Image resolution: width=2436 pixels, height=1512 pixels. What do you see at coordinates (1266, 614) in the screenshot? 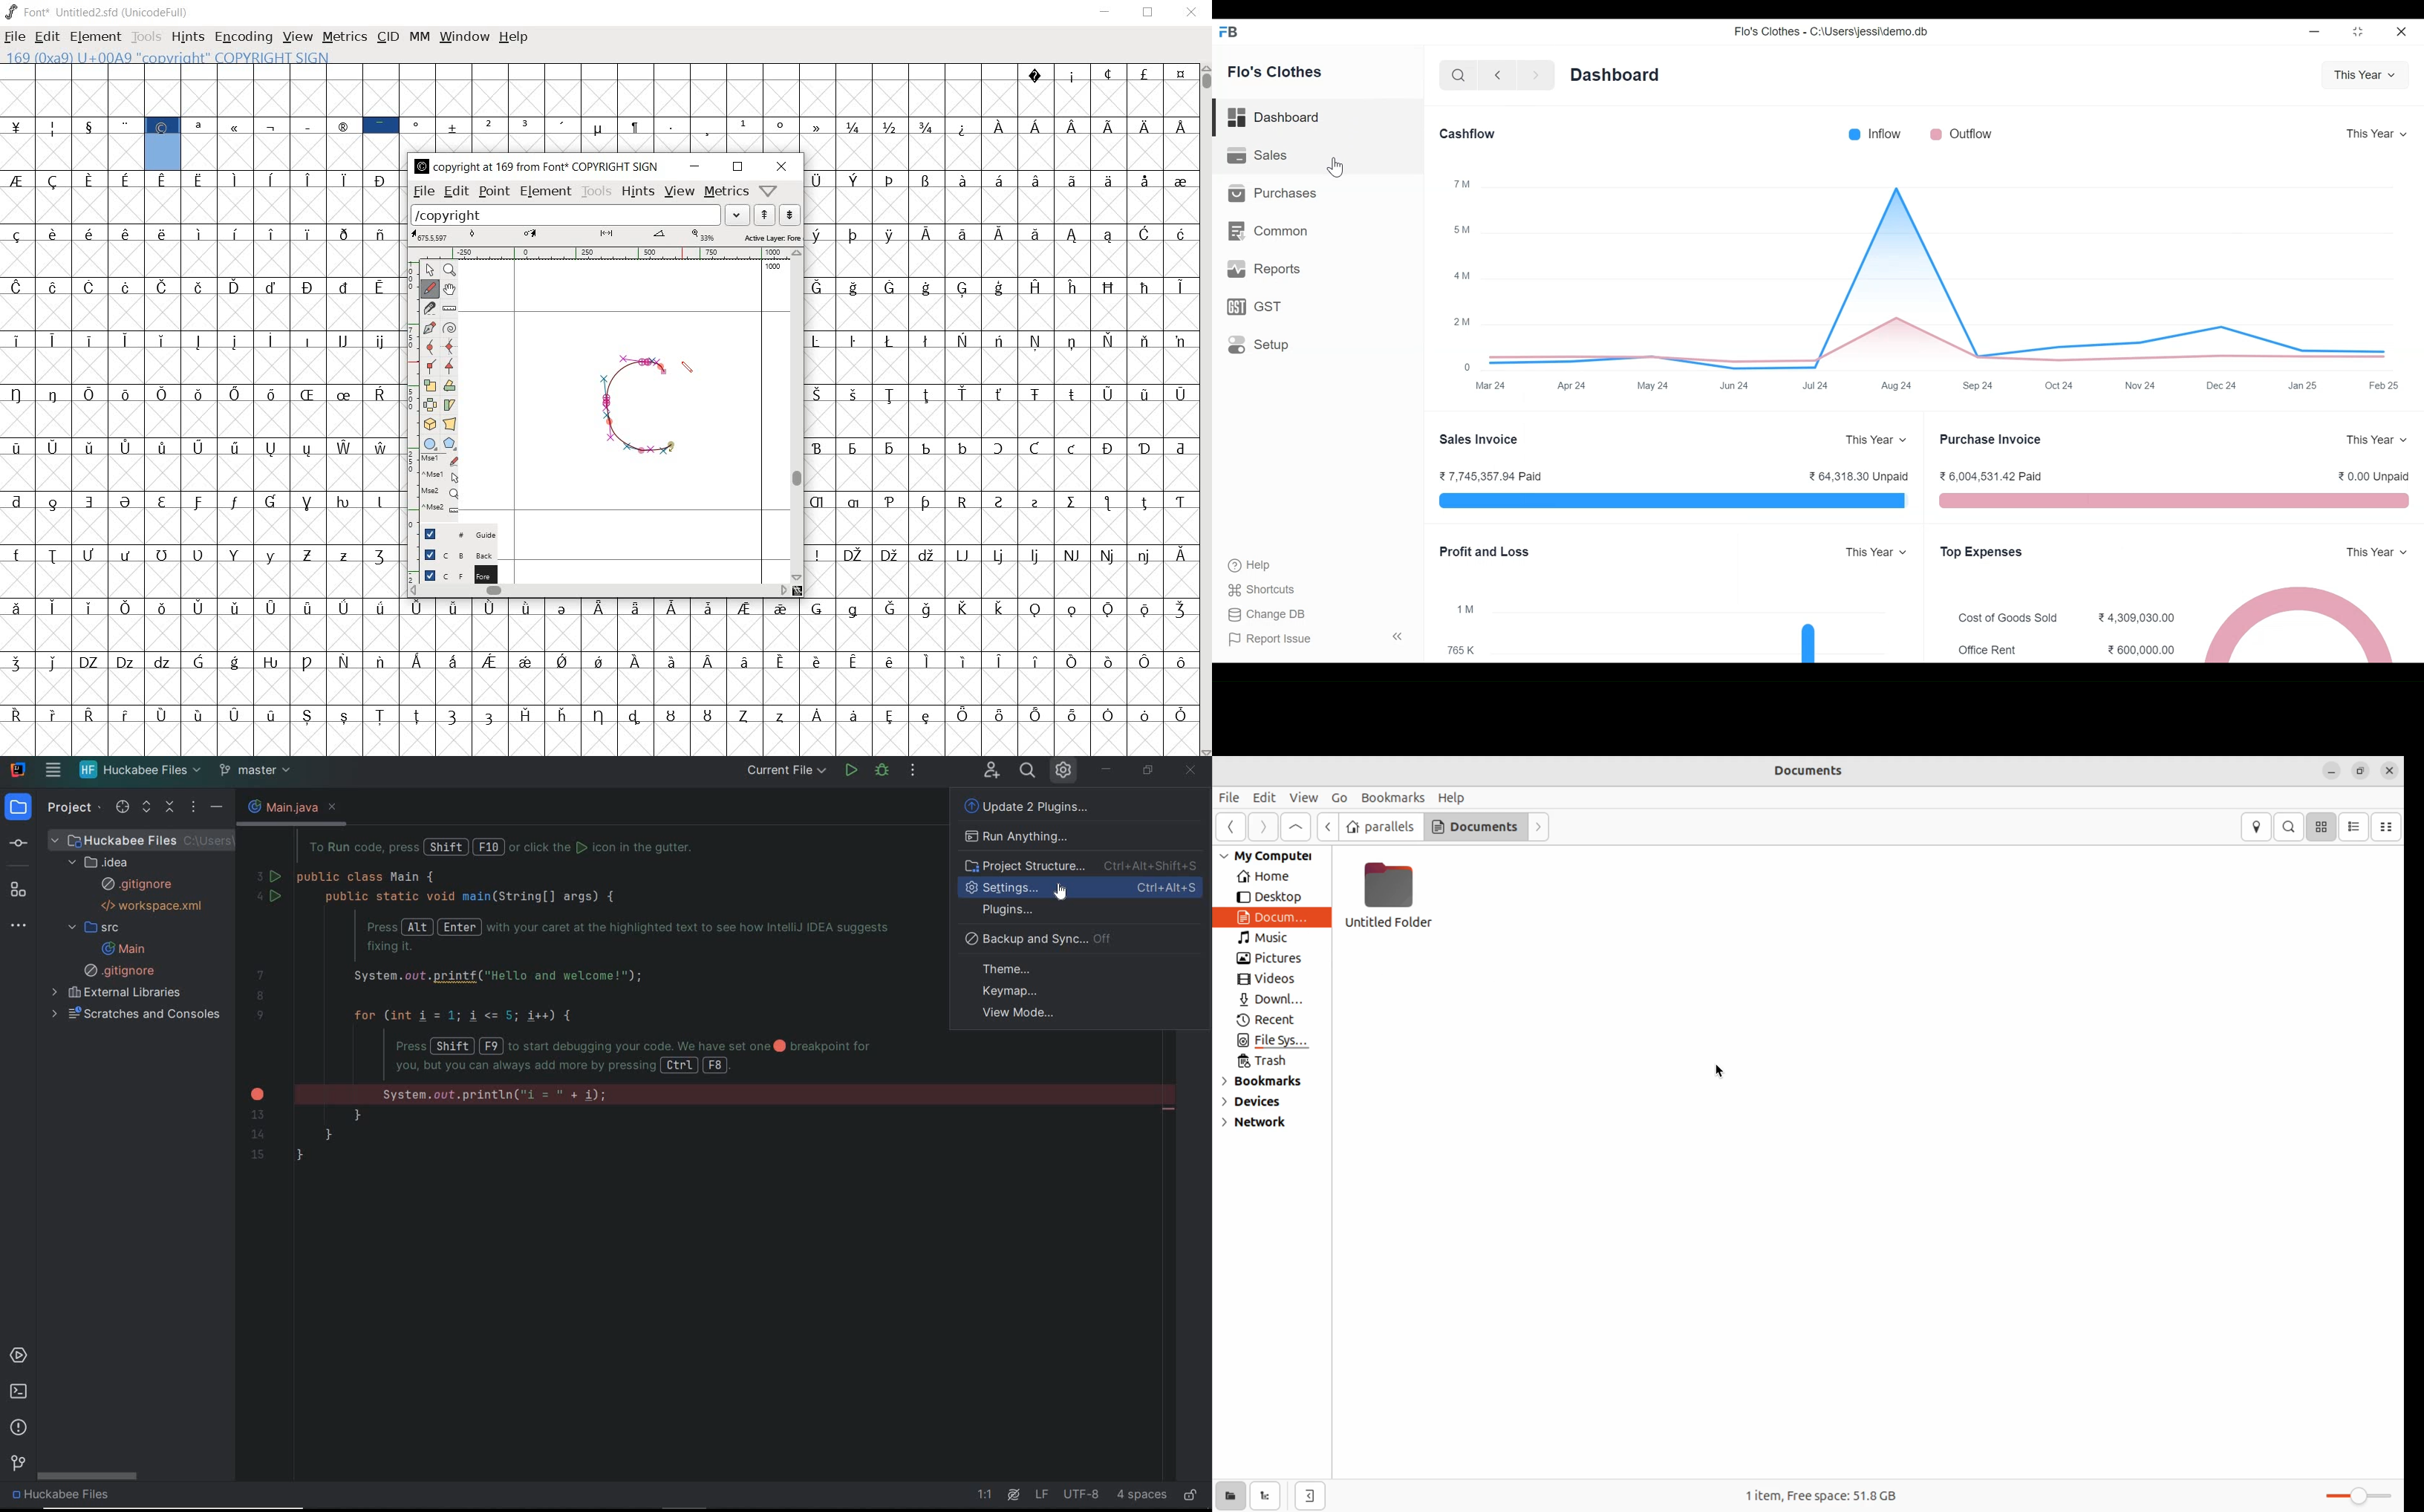
I see `Change DB` at bounding box center [1266, 614].